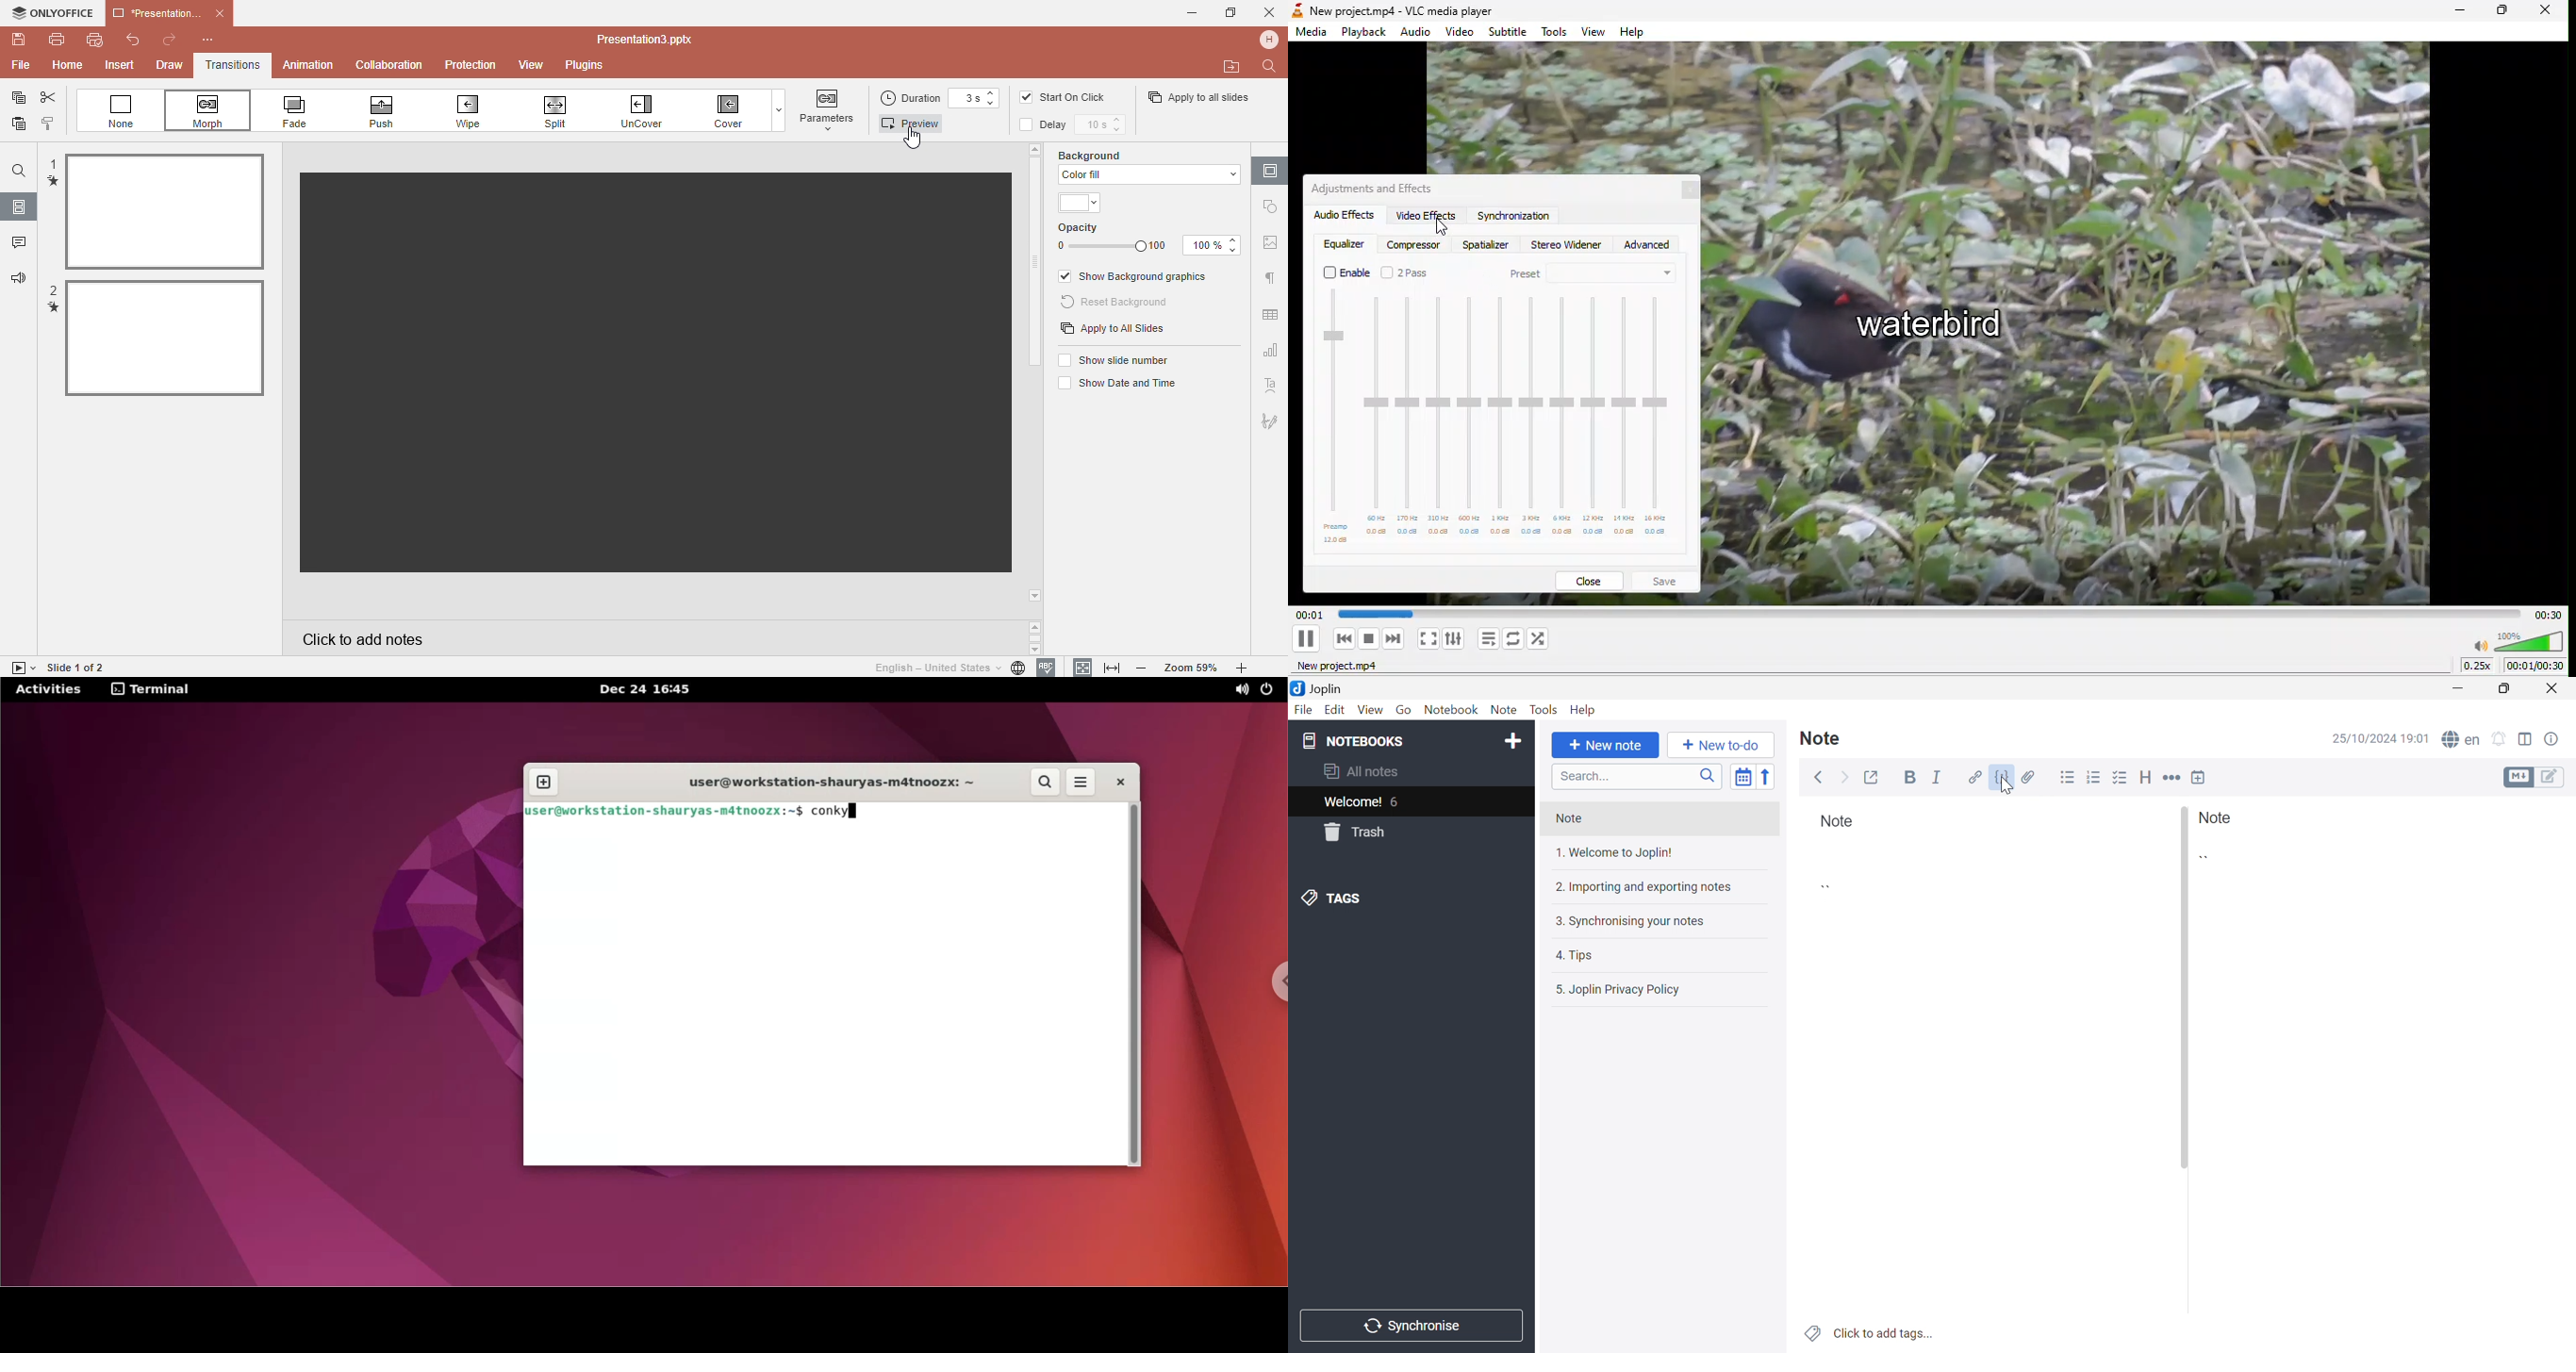  I want to click on Bold, so click(1910, 777).